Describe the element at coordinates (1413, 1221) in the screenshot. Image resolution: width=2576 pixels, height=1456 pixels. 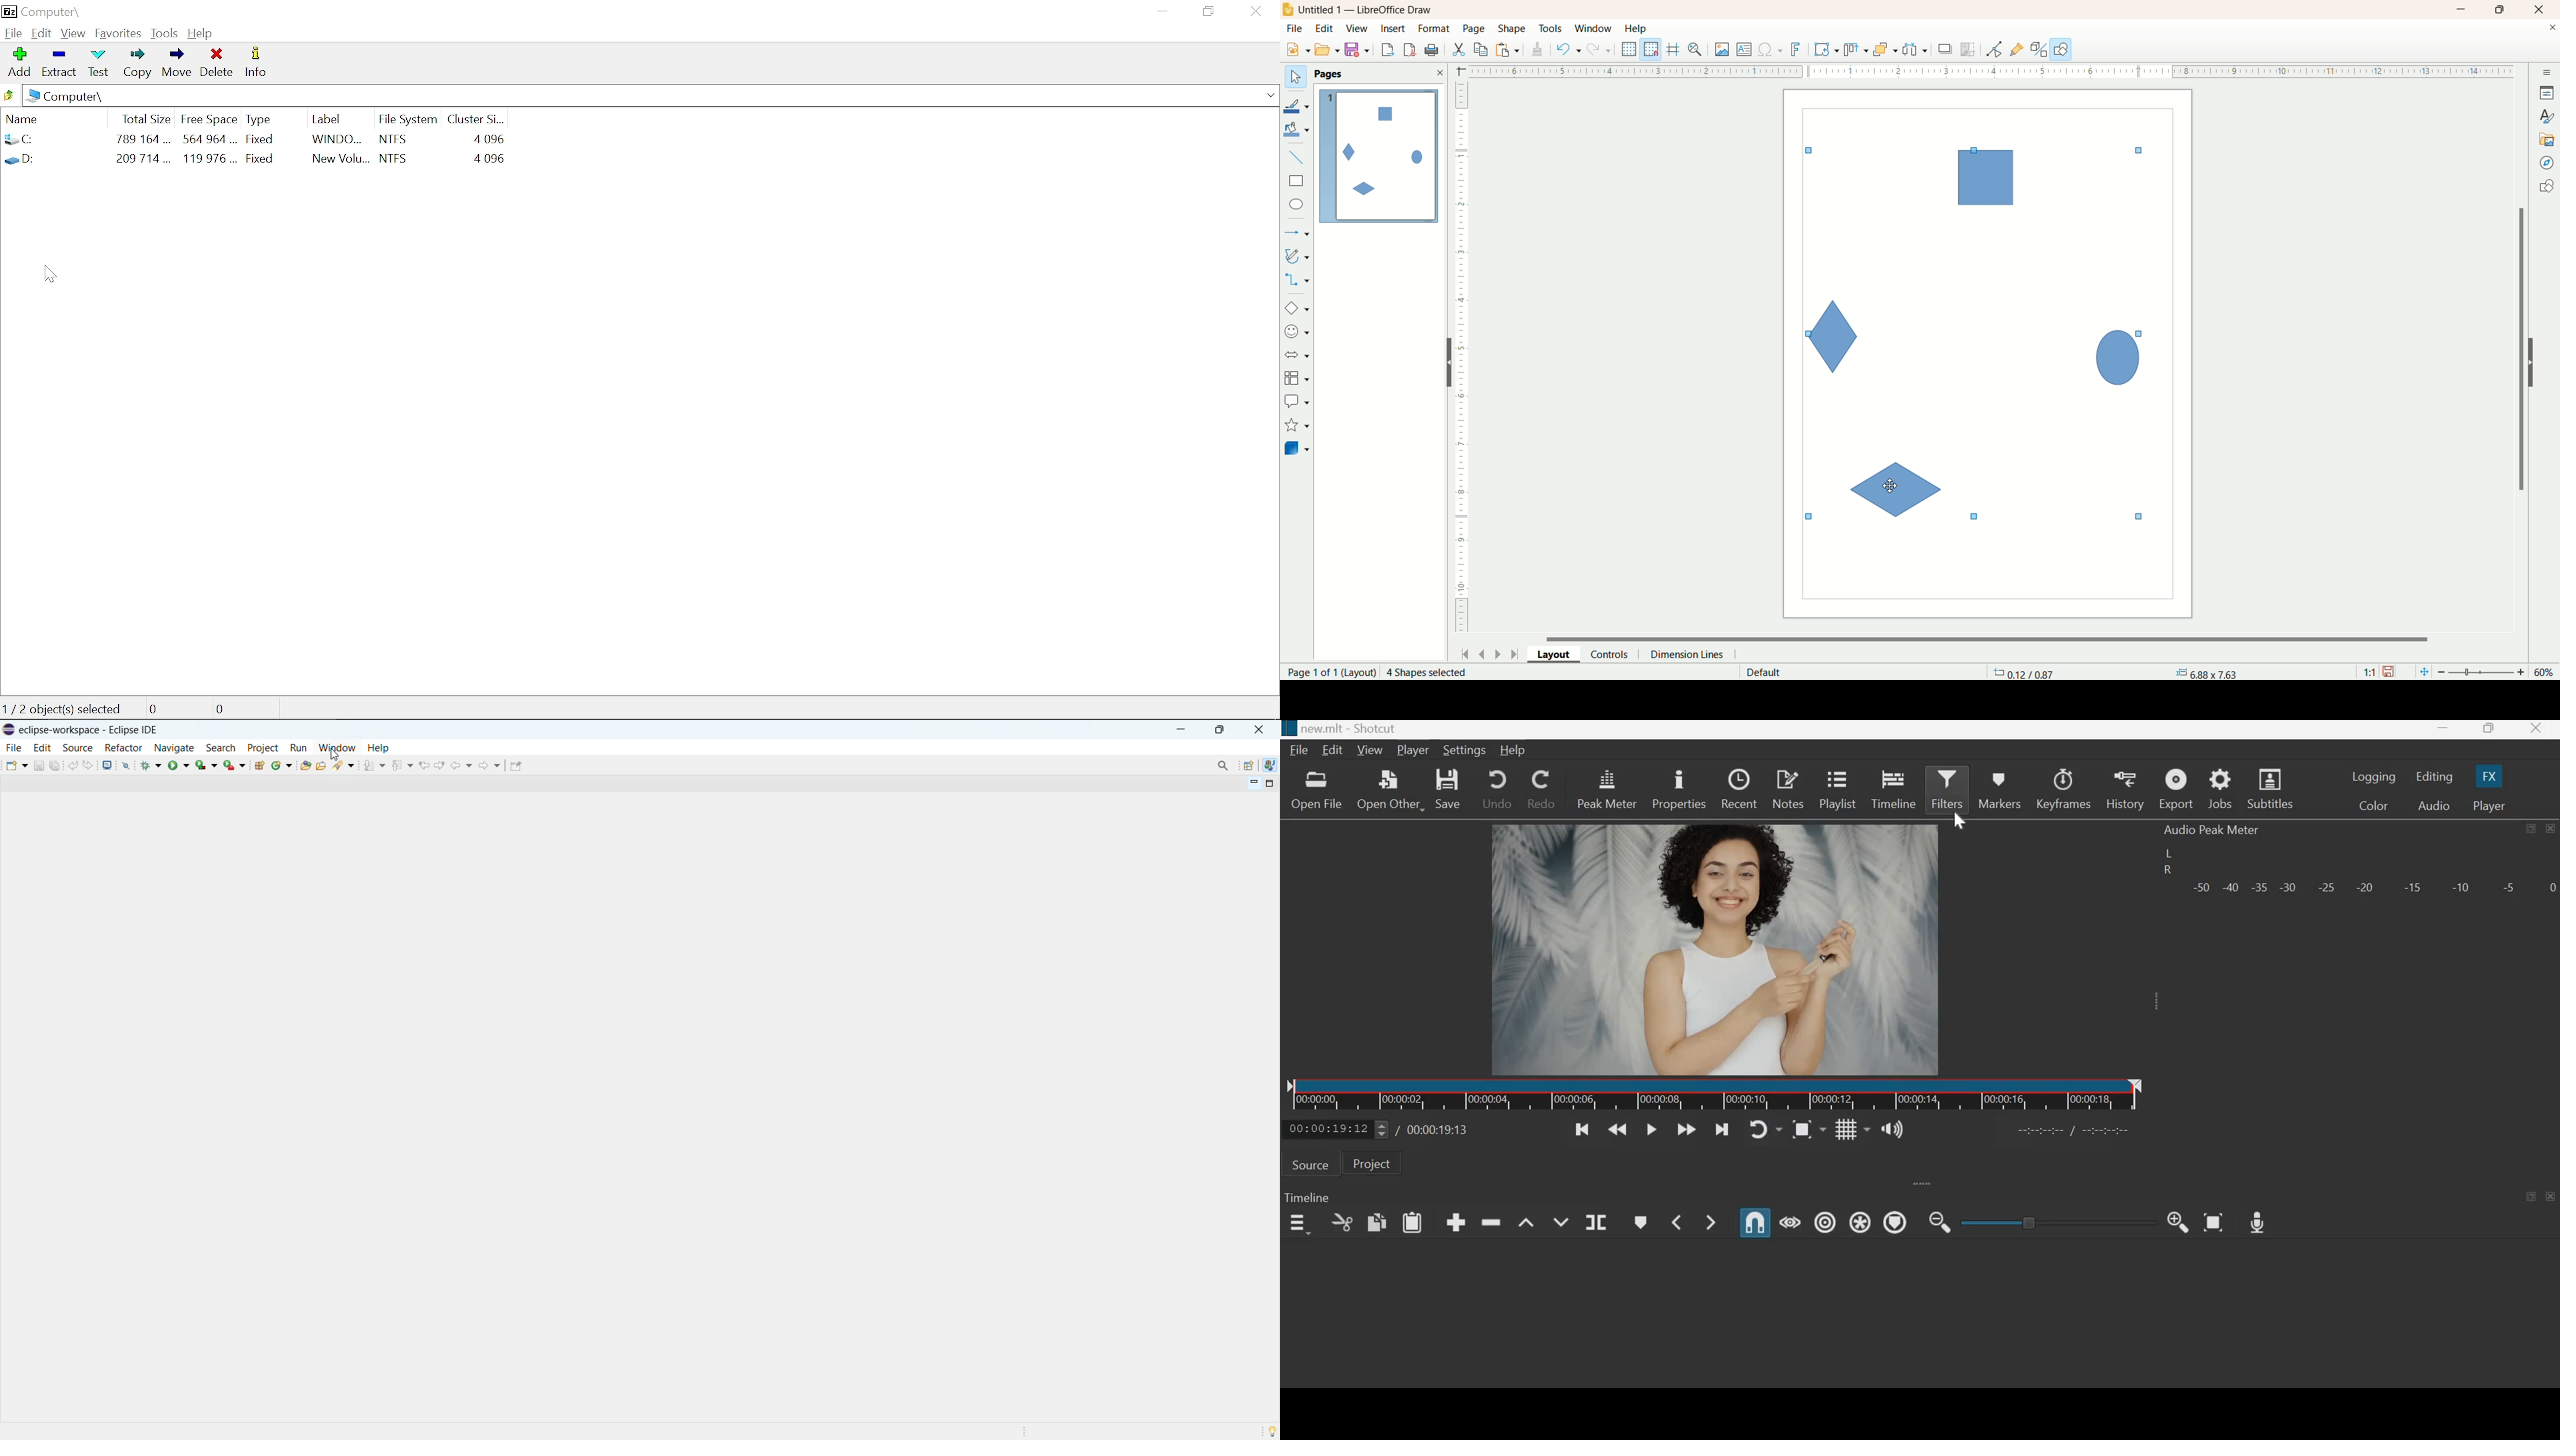
I see `paste` at that location.